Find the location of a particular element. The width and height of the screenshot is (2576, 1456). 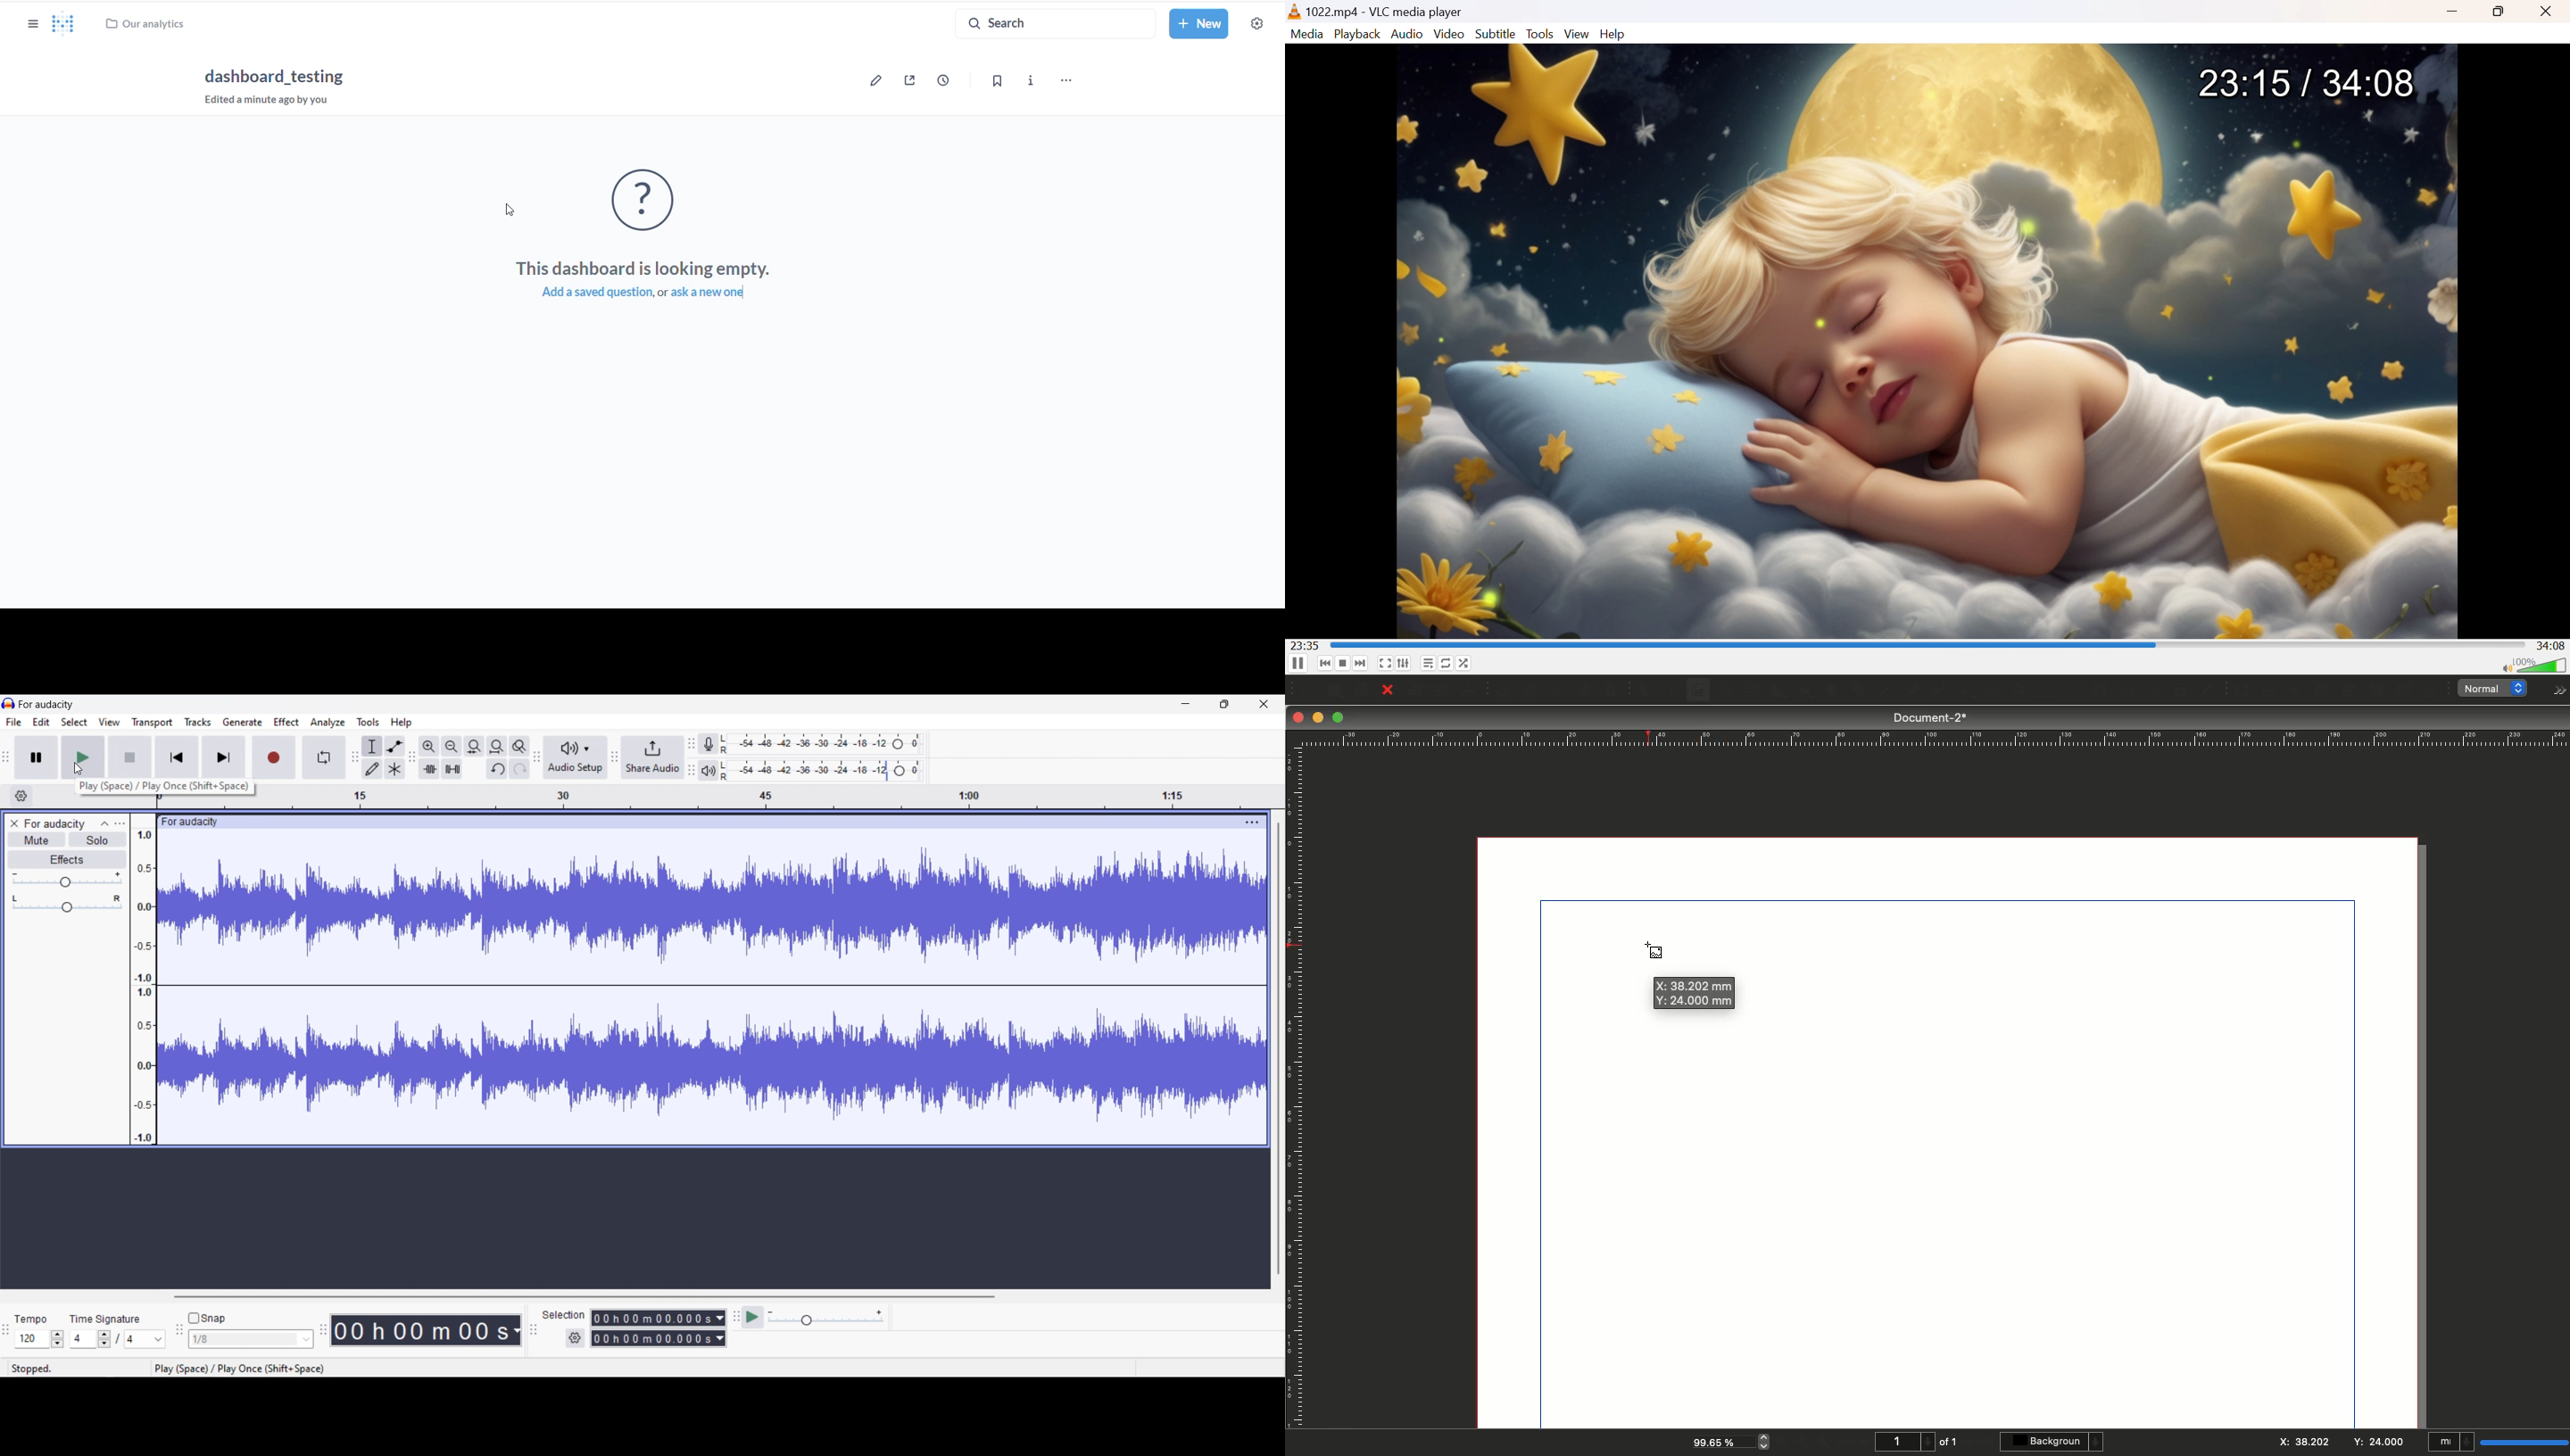

Undo is located at coordinates (497, 769).